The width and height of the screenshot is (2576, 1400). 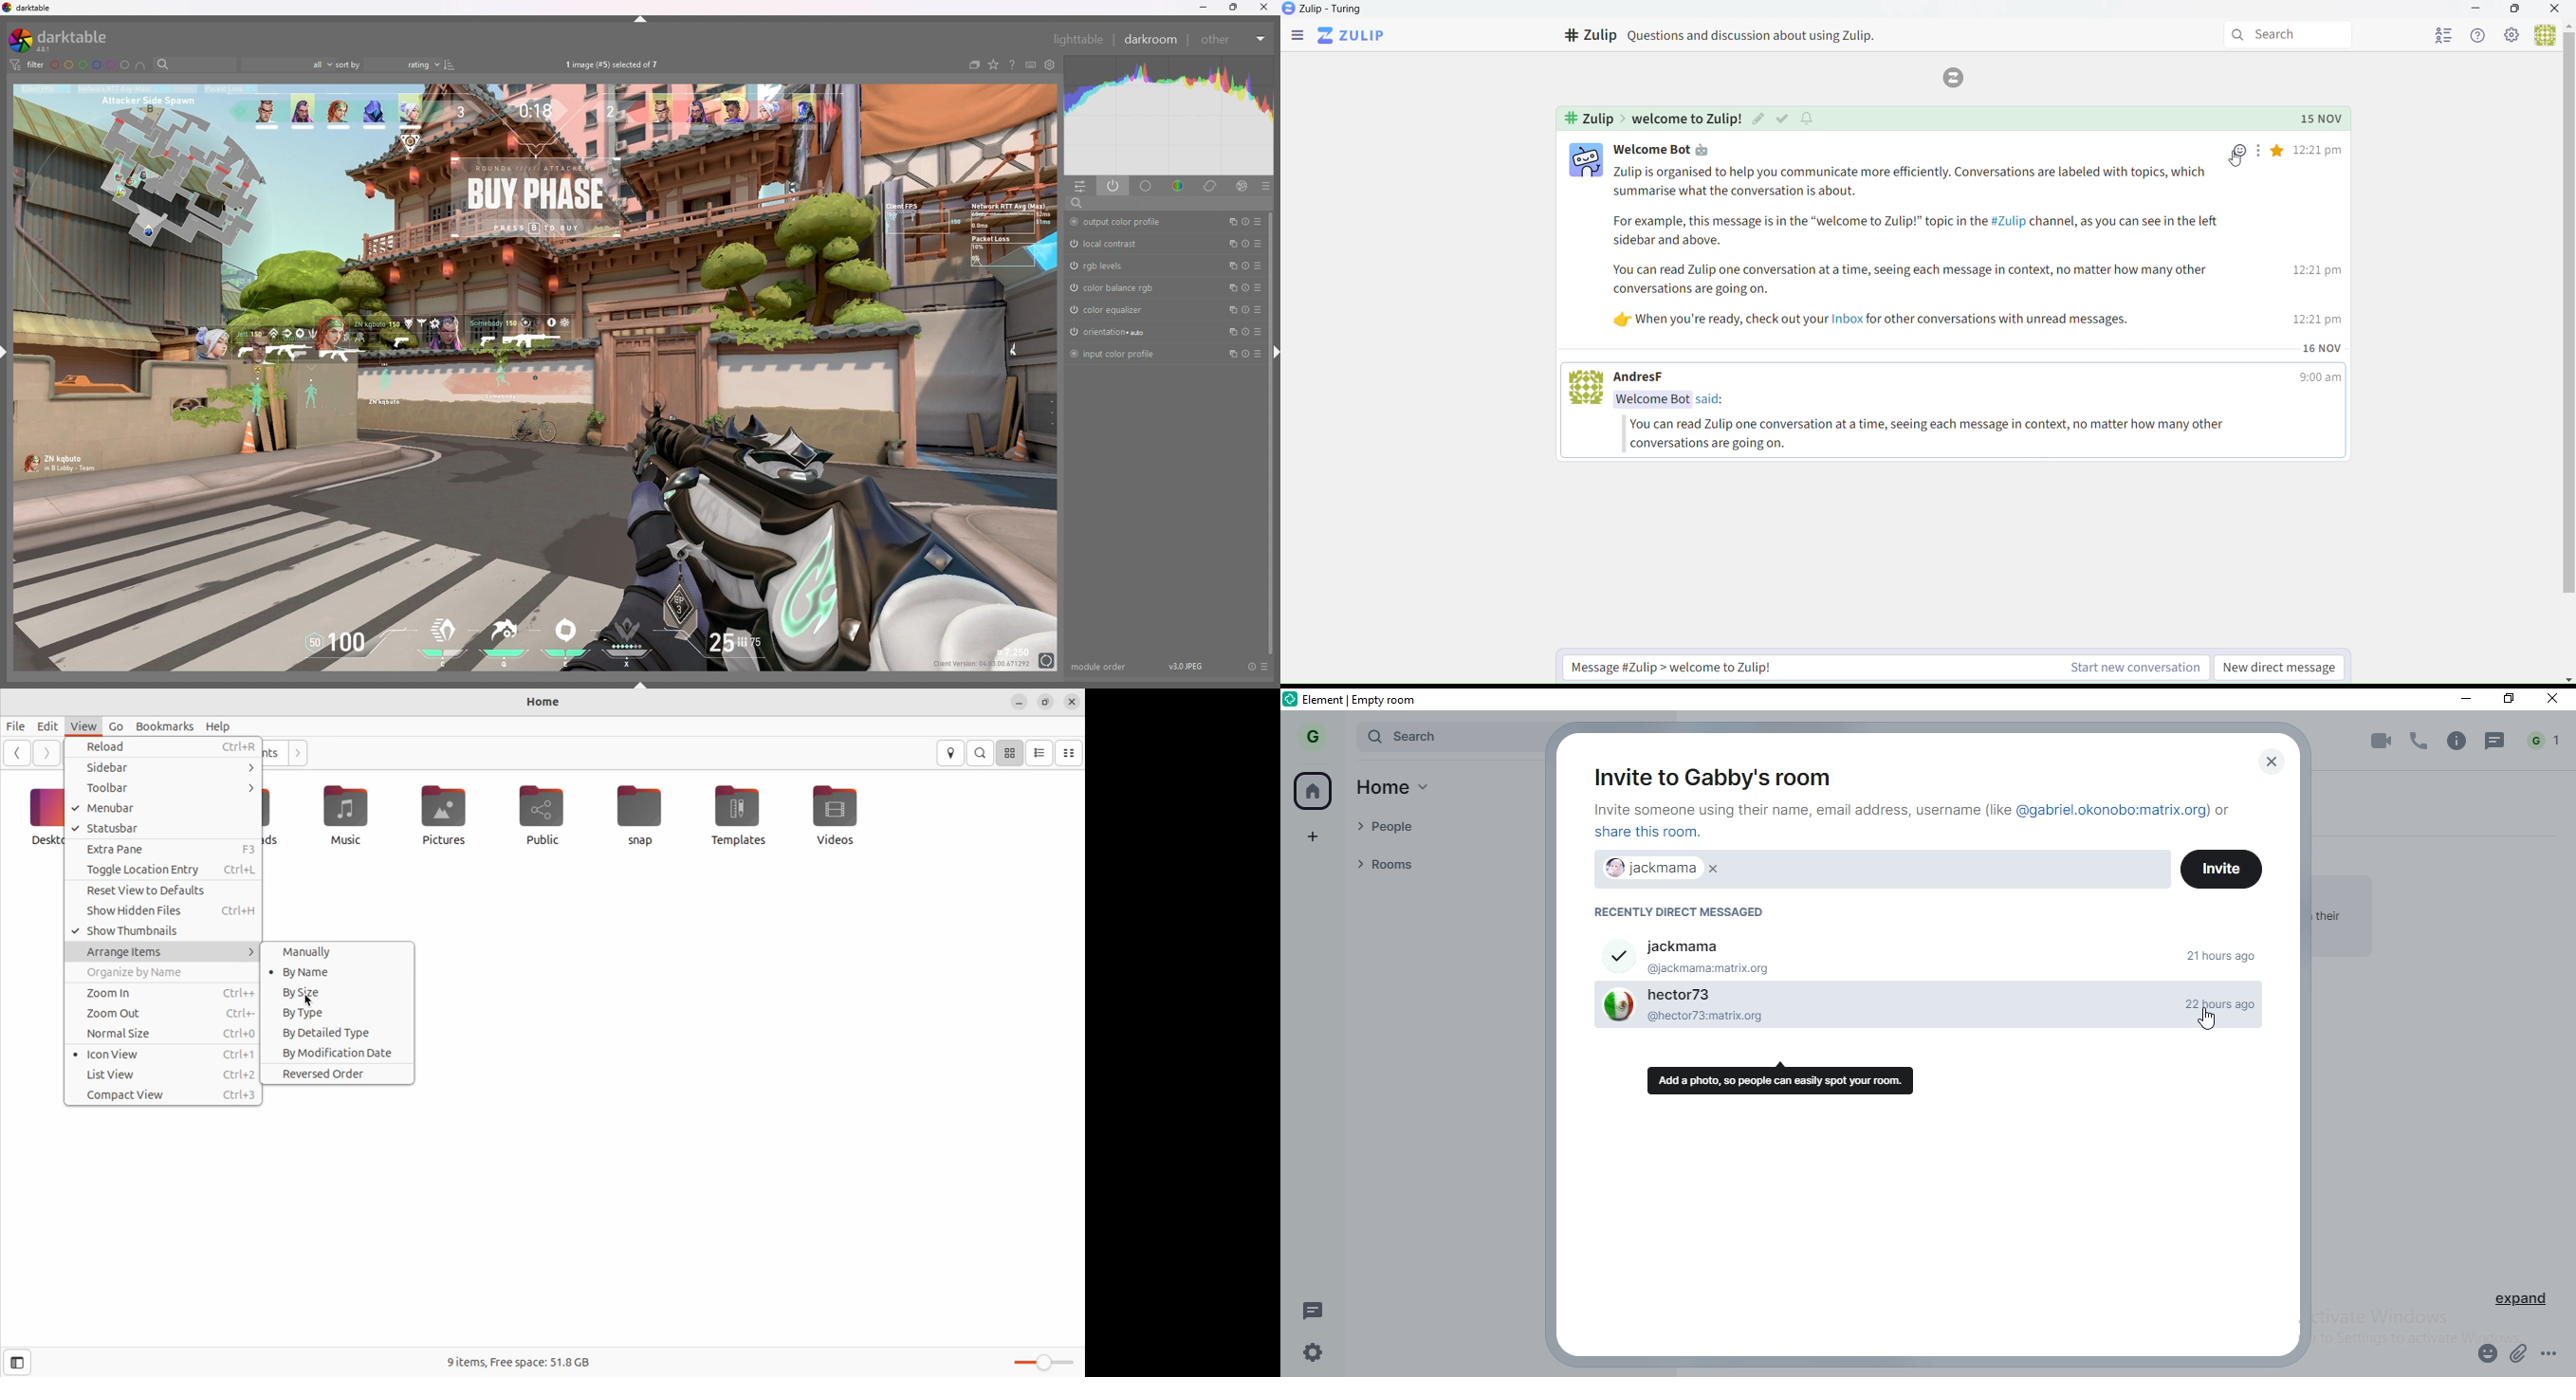 I want to click on reset, so click(x=1251, y=666).